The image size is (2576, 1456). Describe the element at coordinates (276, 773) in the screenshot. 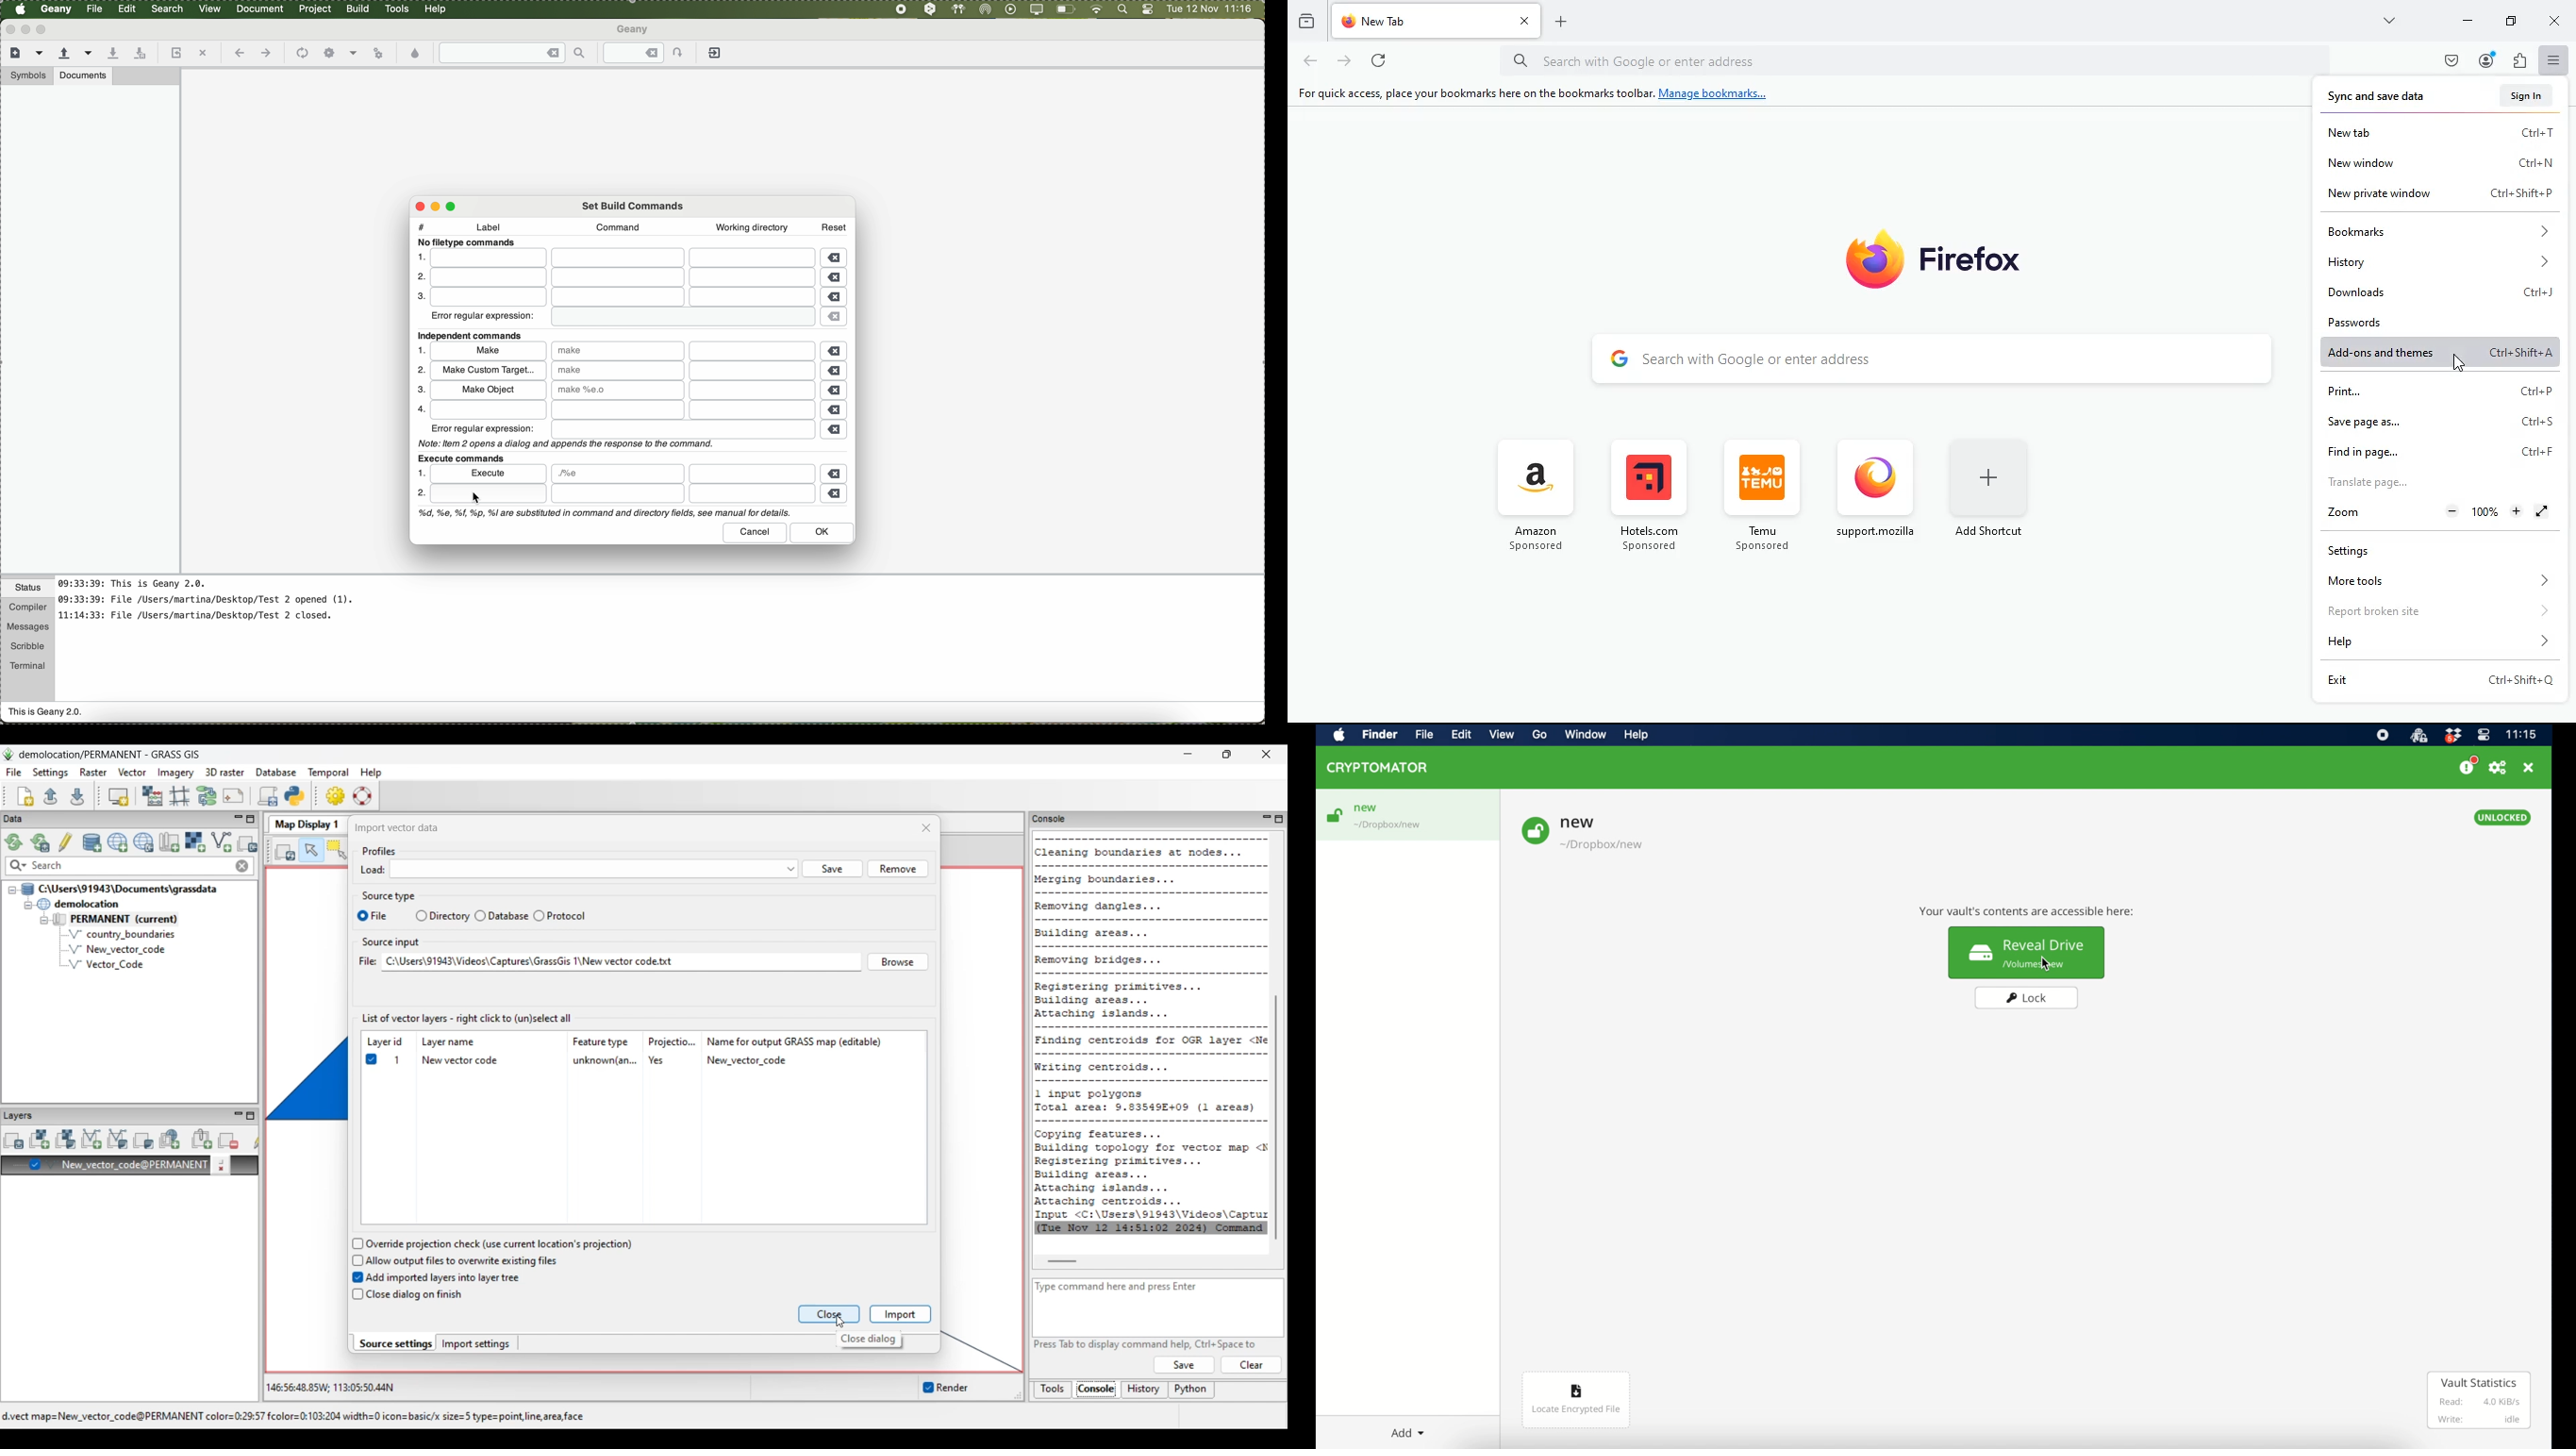

I see `Database menu` at that location.